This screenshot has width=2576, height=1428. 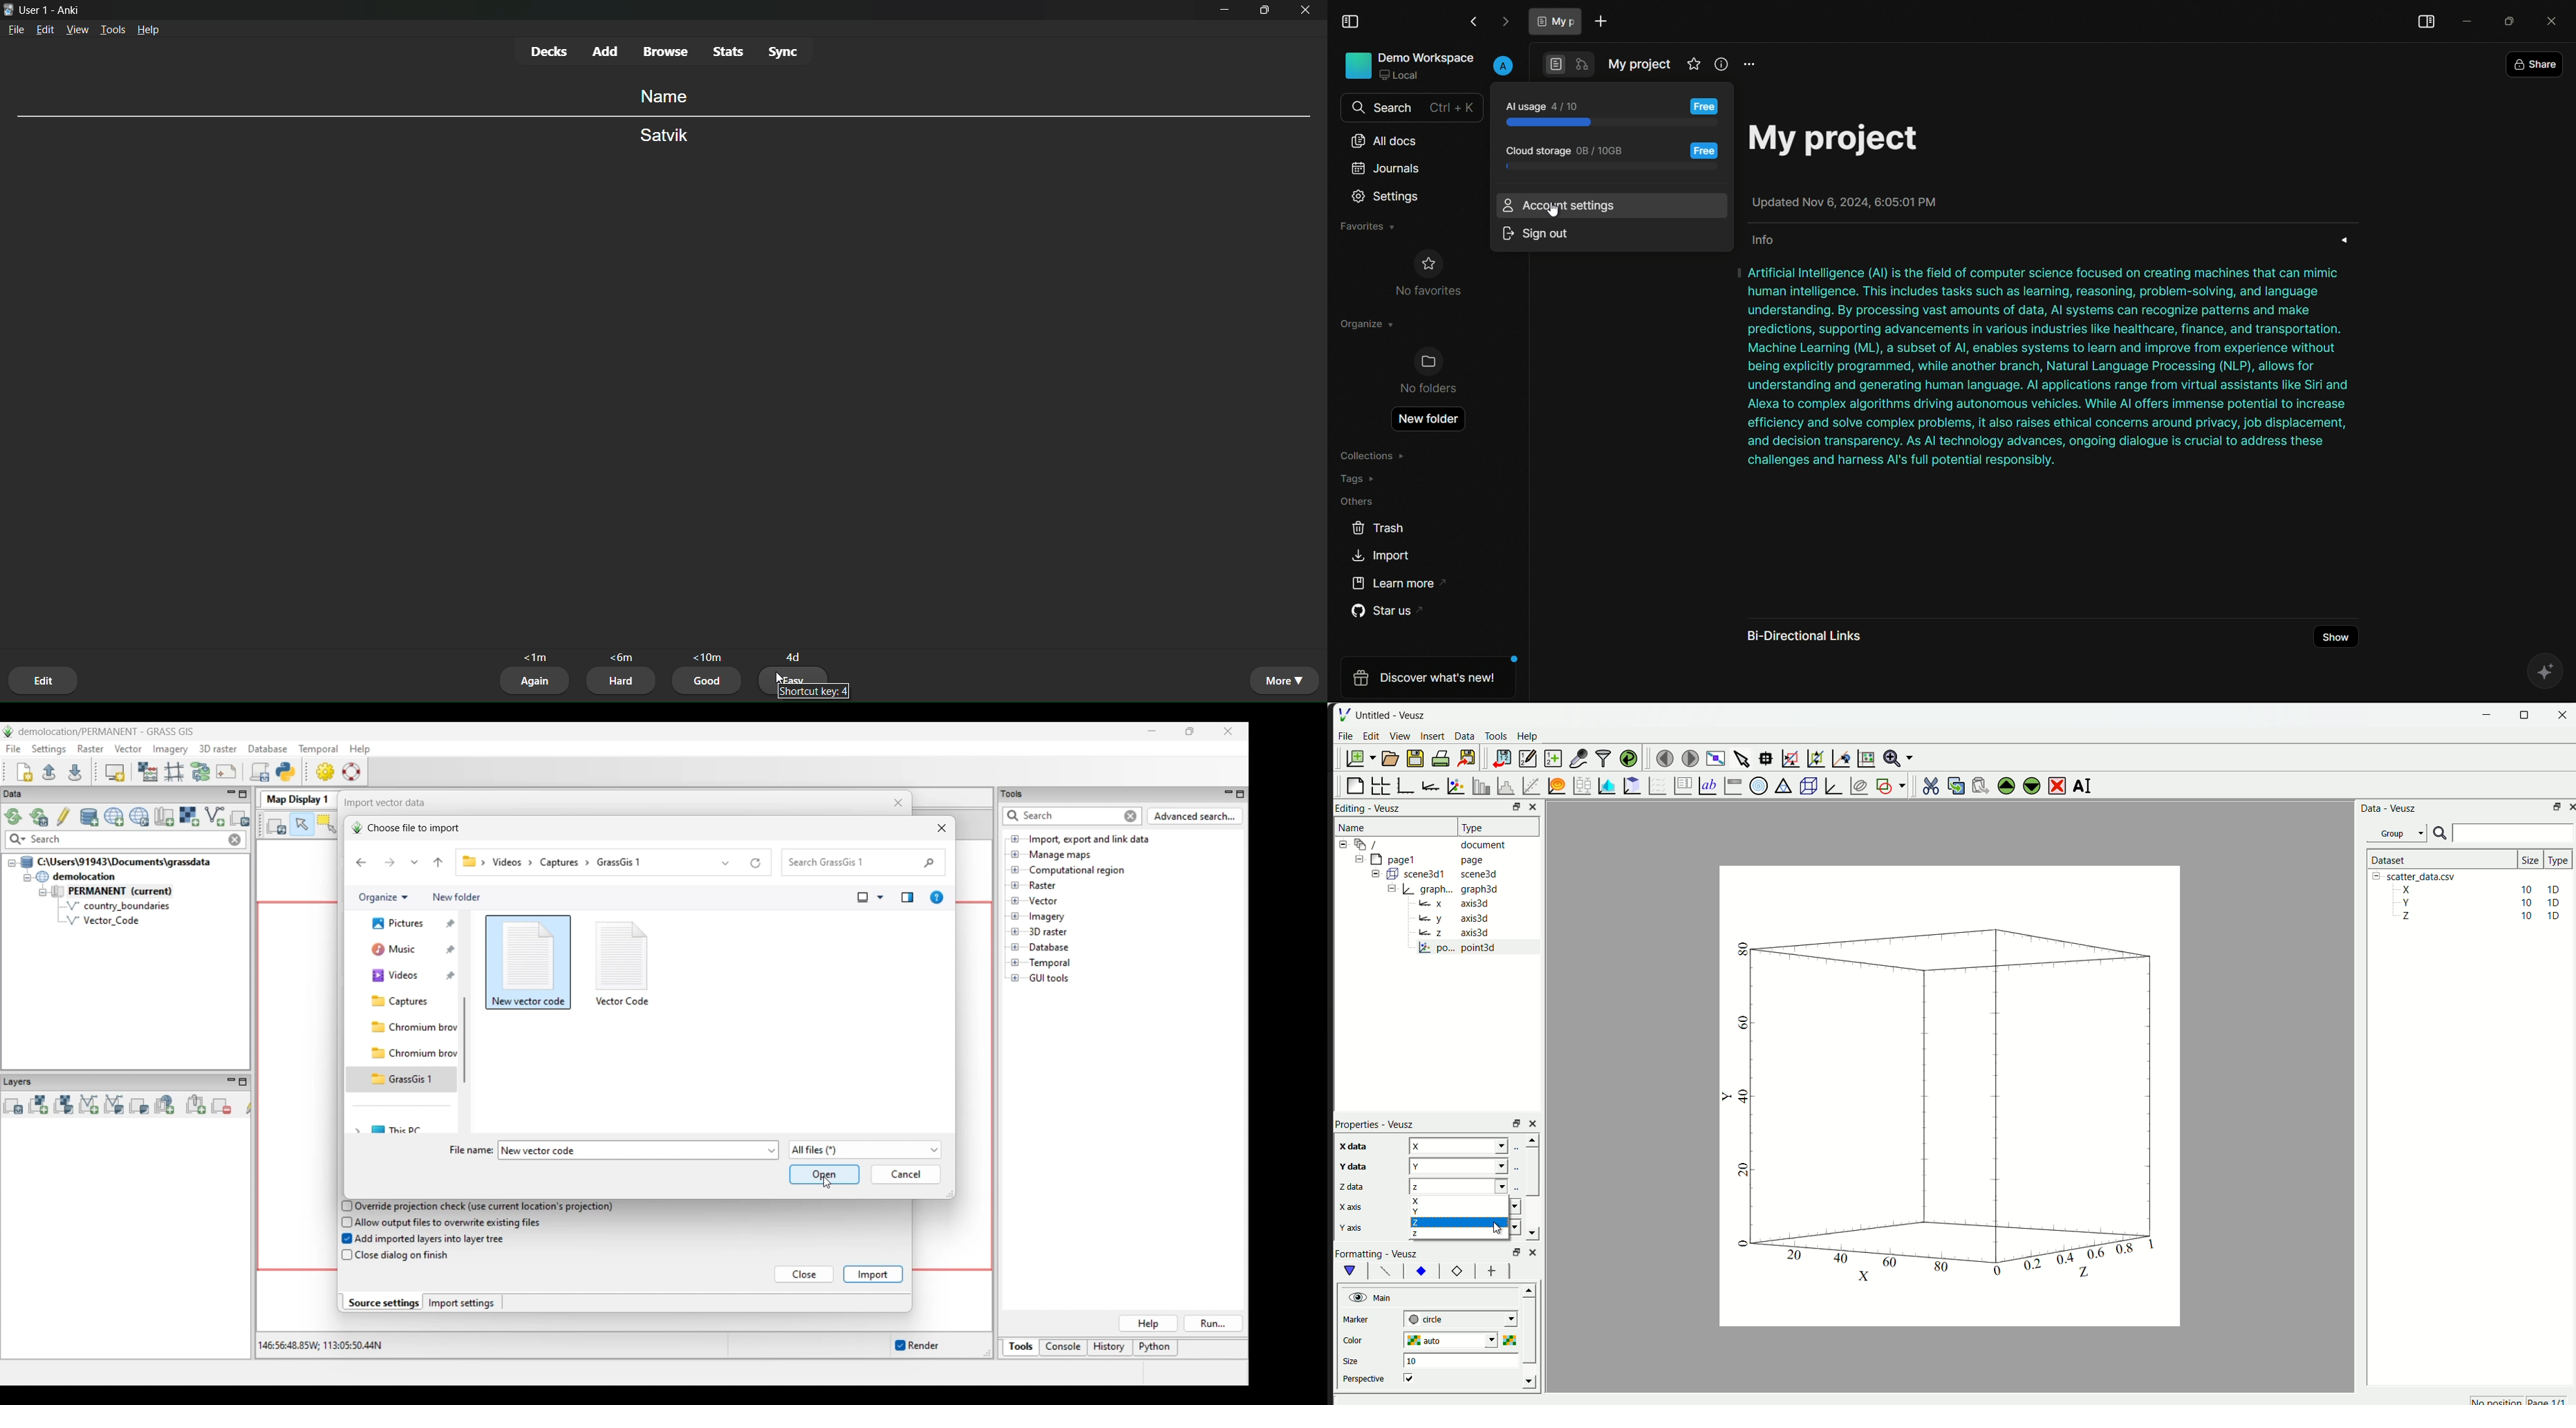 What do you see at coordinates (1837, 139) in the screenshot?
I see `My project` at bounding box center [1837, 139].